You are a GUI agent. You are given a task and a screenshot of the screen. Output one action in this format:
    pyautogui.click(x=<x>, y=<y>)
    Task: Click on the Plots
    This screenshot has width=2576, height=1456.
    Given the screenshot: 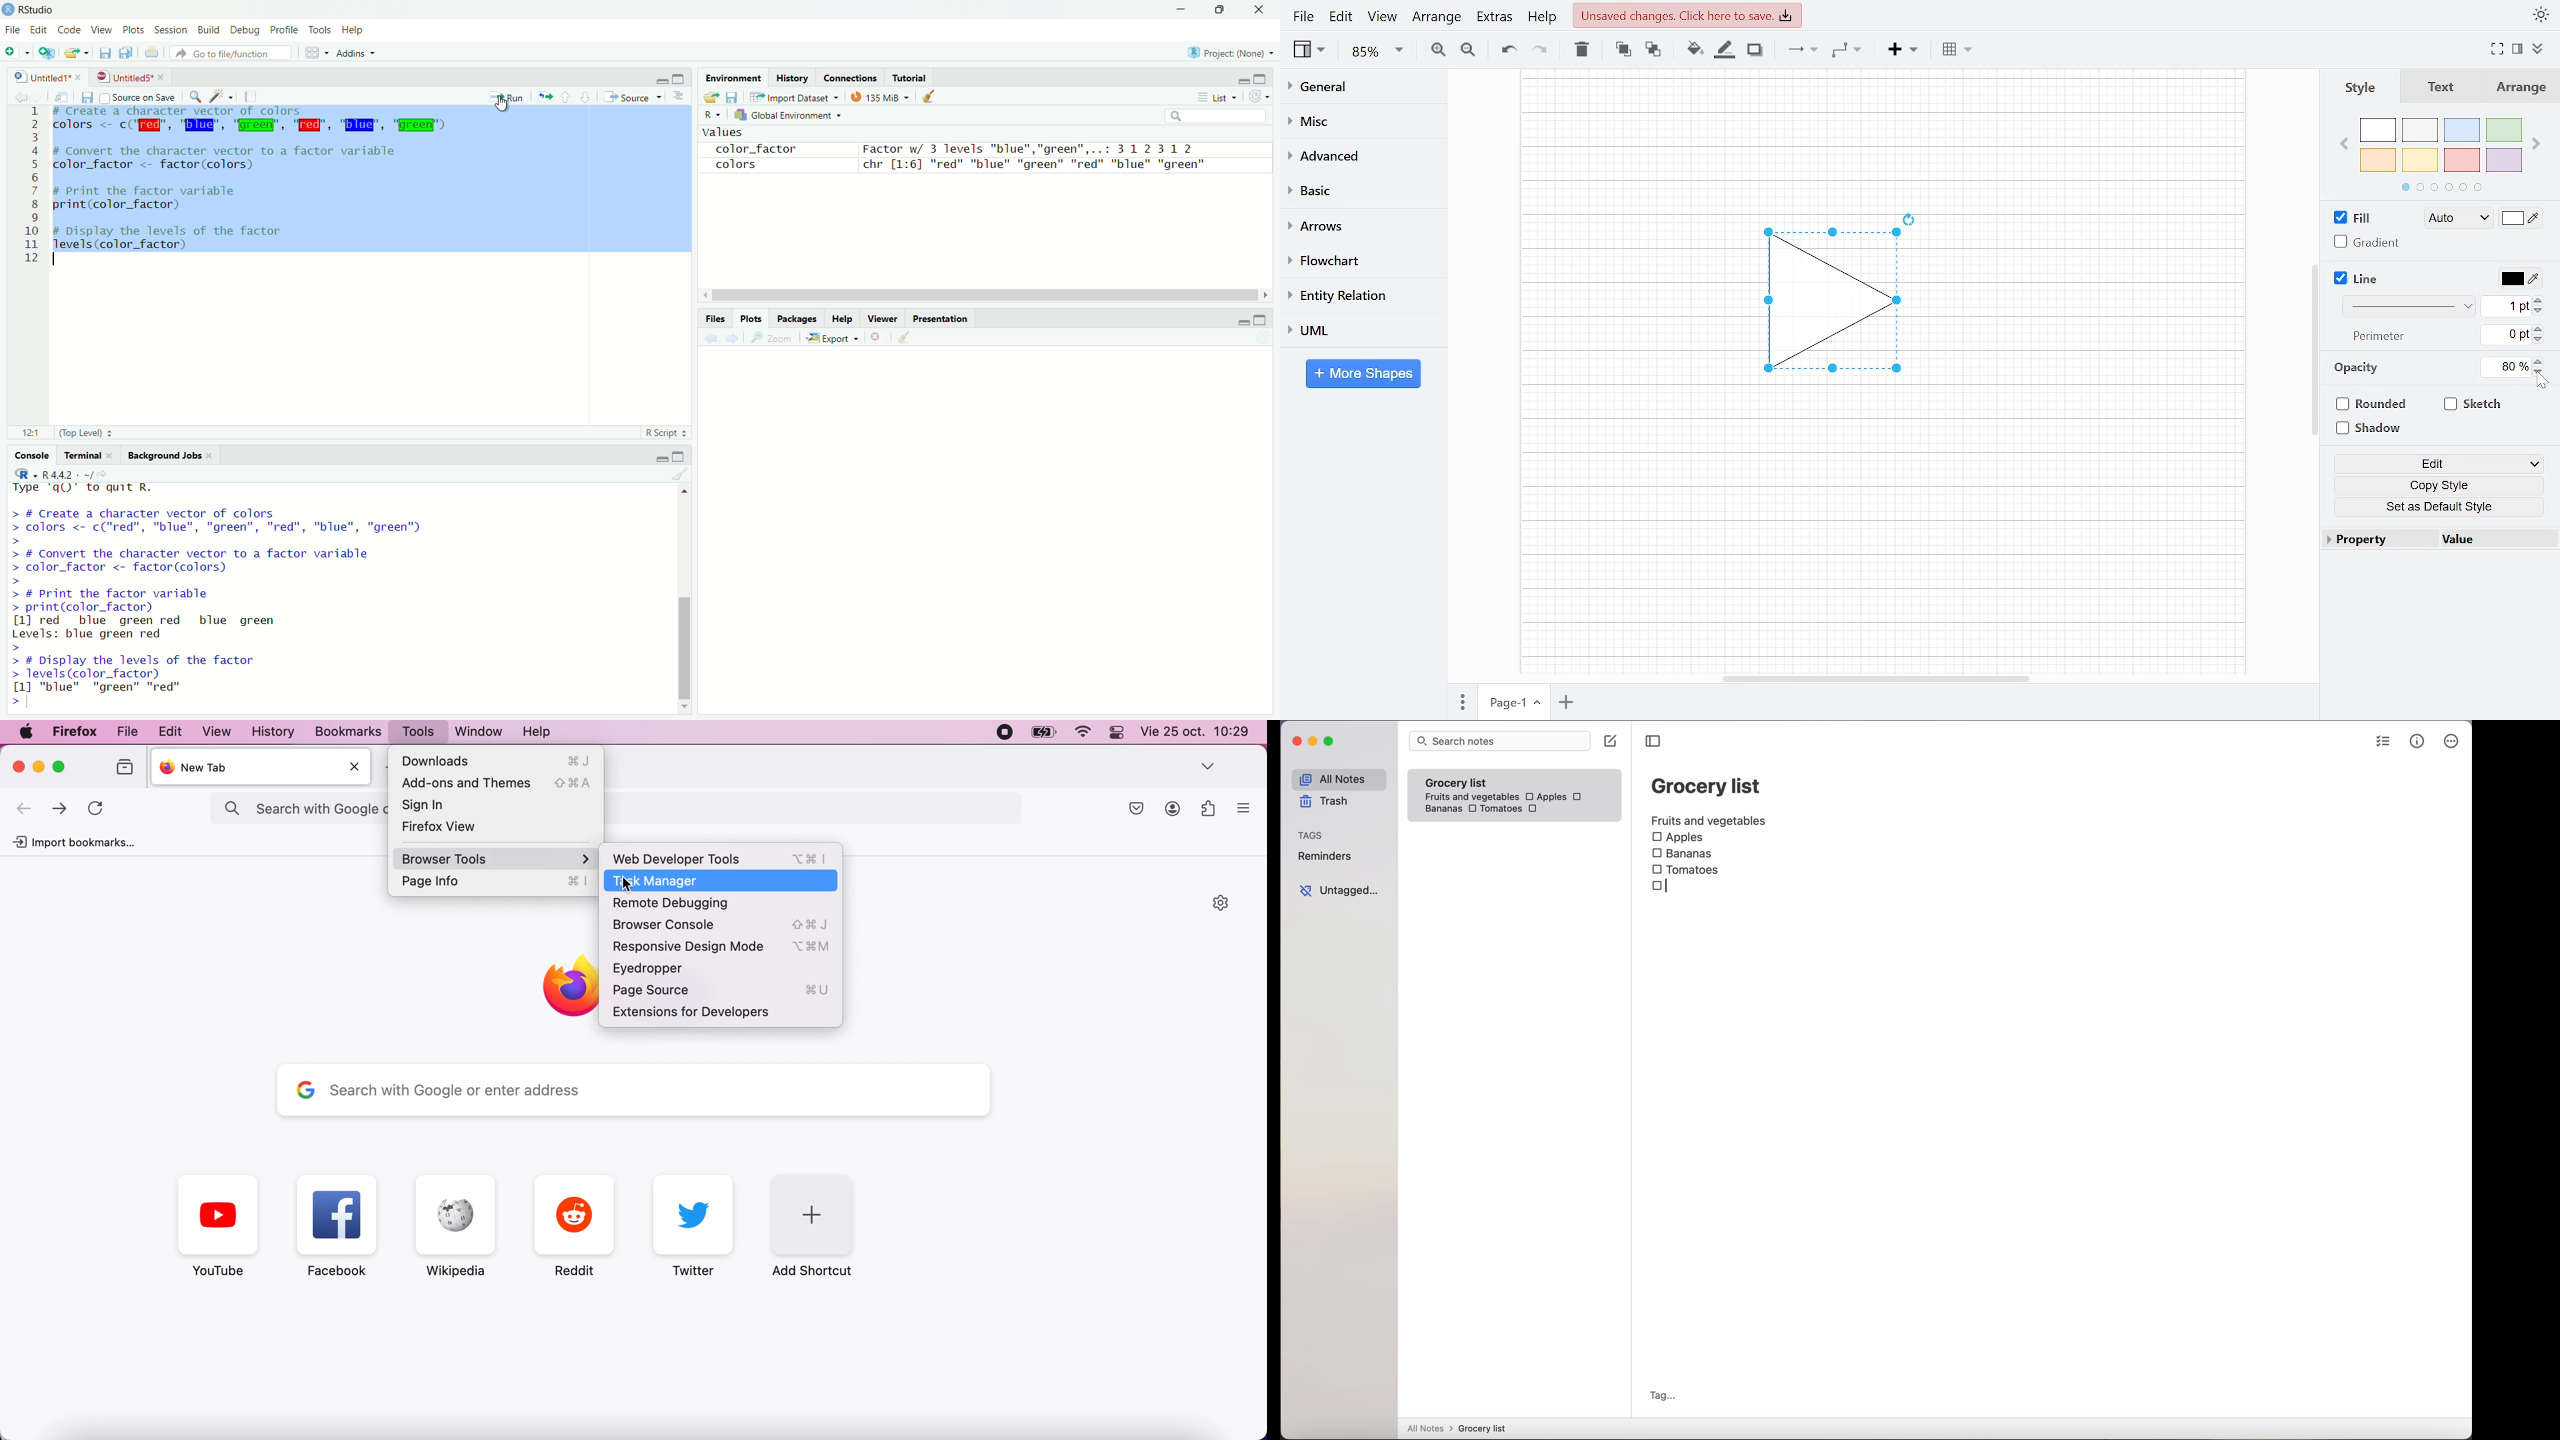 What is the action you would take?
    pyautogui.click(x=751, y=316)
    